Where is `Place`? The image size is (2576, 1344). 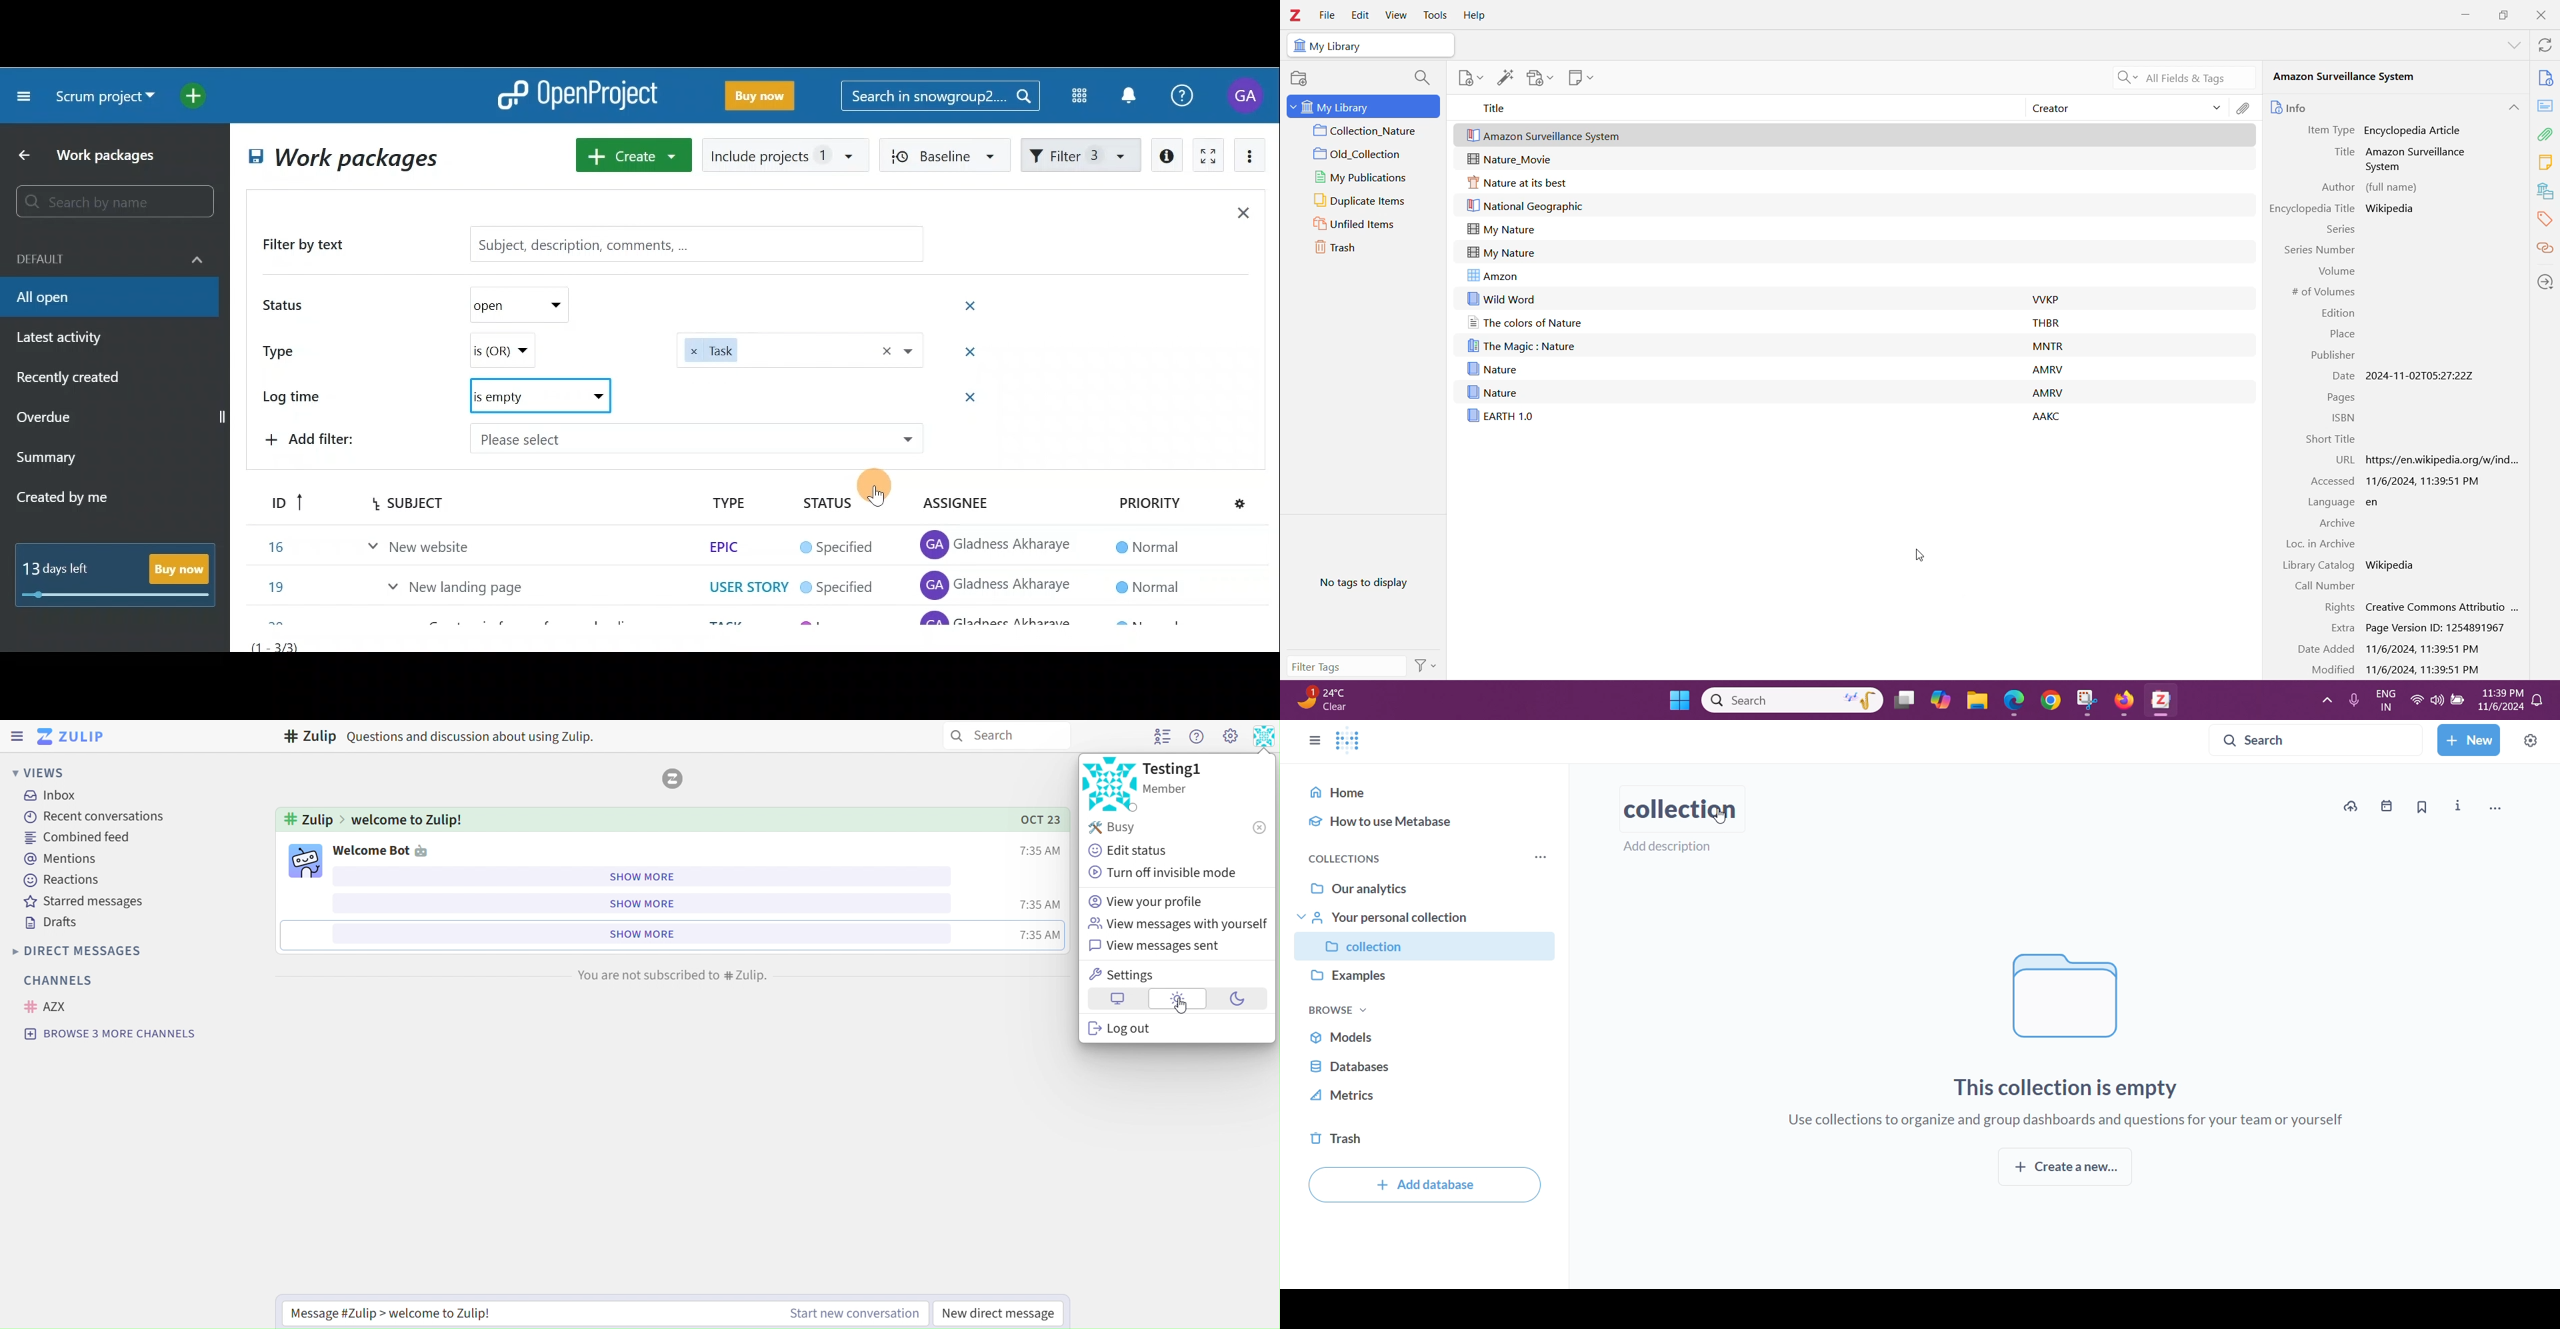
Place is located at coordinates (2340, 335).